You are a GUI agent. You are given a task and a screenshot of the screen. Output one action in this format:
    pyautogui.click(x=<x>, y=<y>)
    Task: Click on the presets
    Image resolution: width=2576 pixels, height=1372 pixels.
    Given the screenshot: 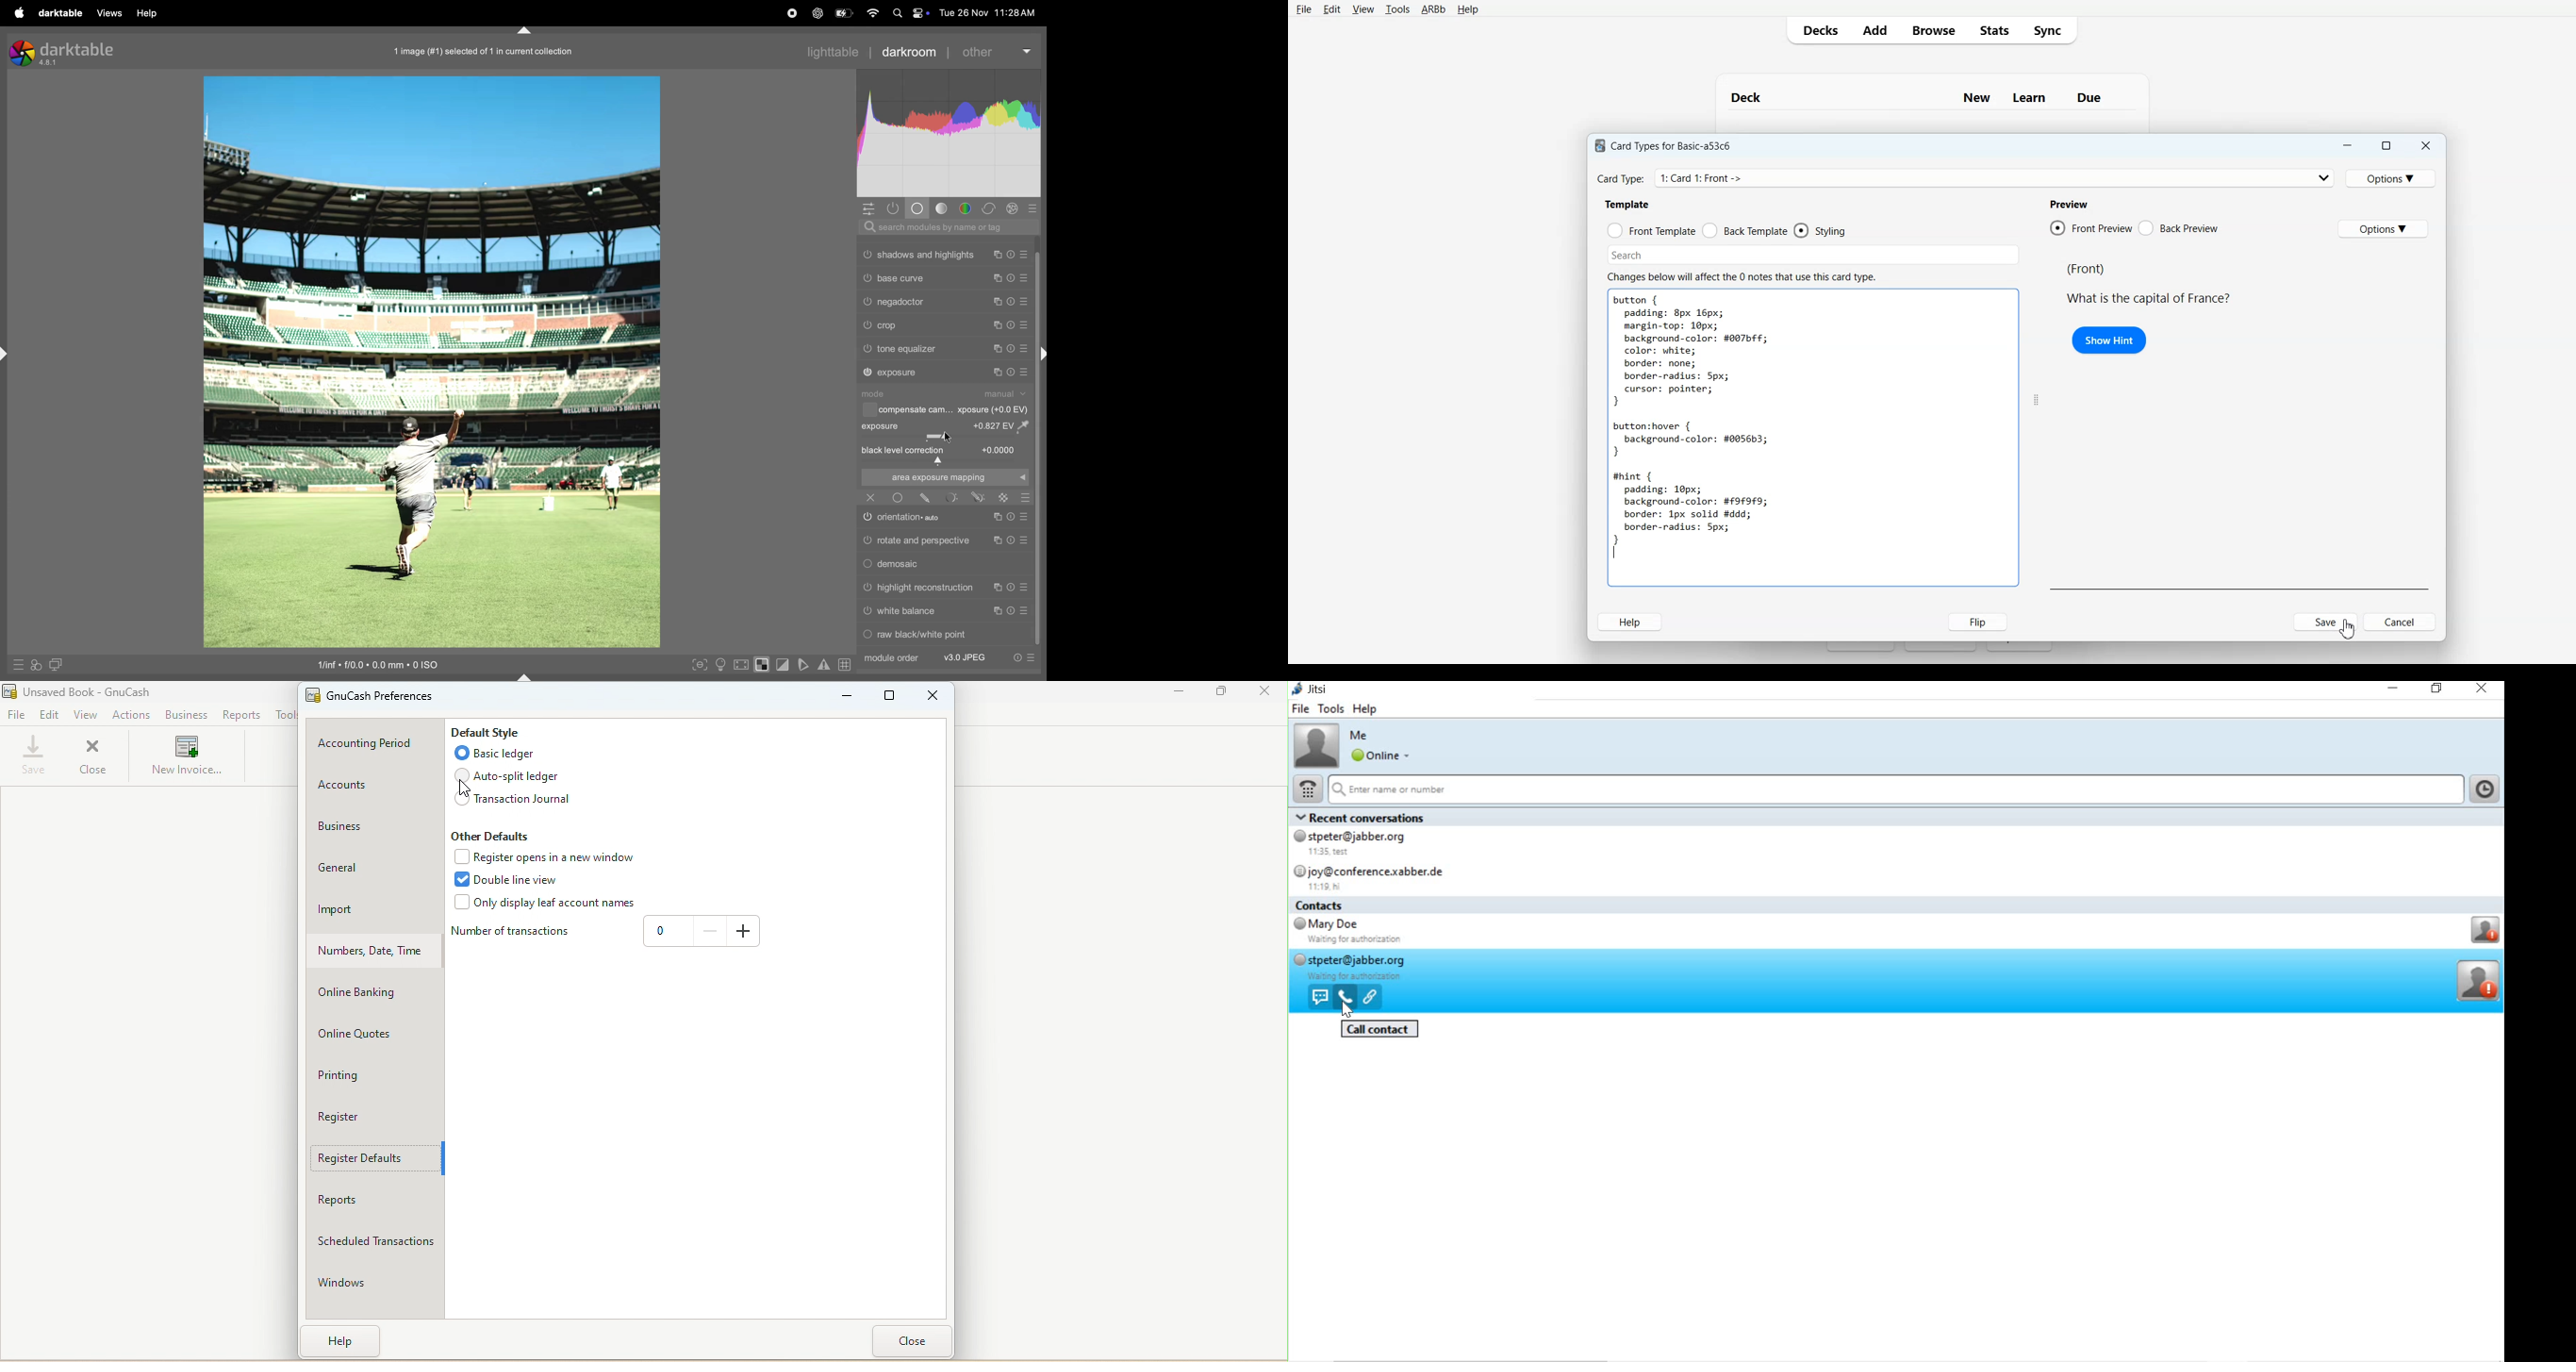 What is the action you would take?
    pyautogui.click(x=1035, y=208)
    